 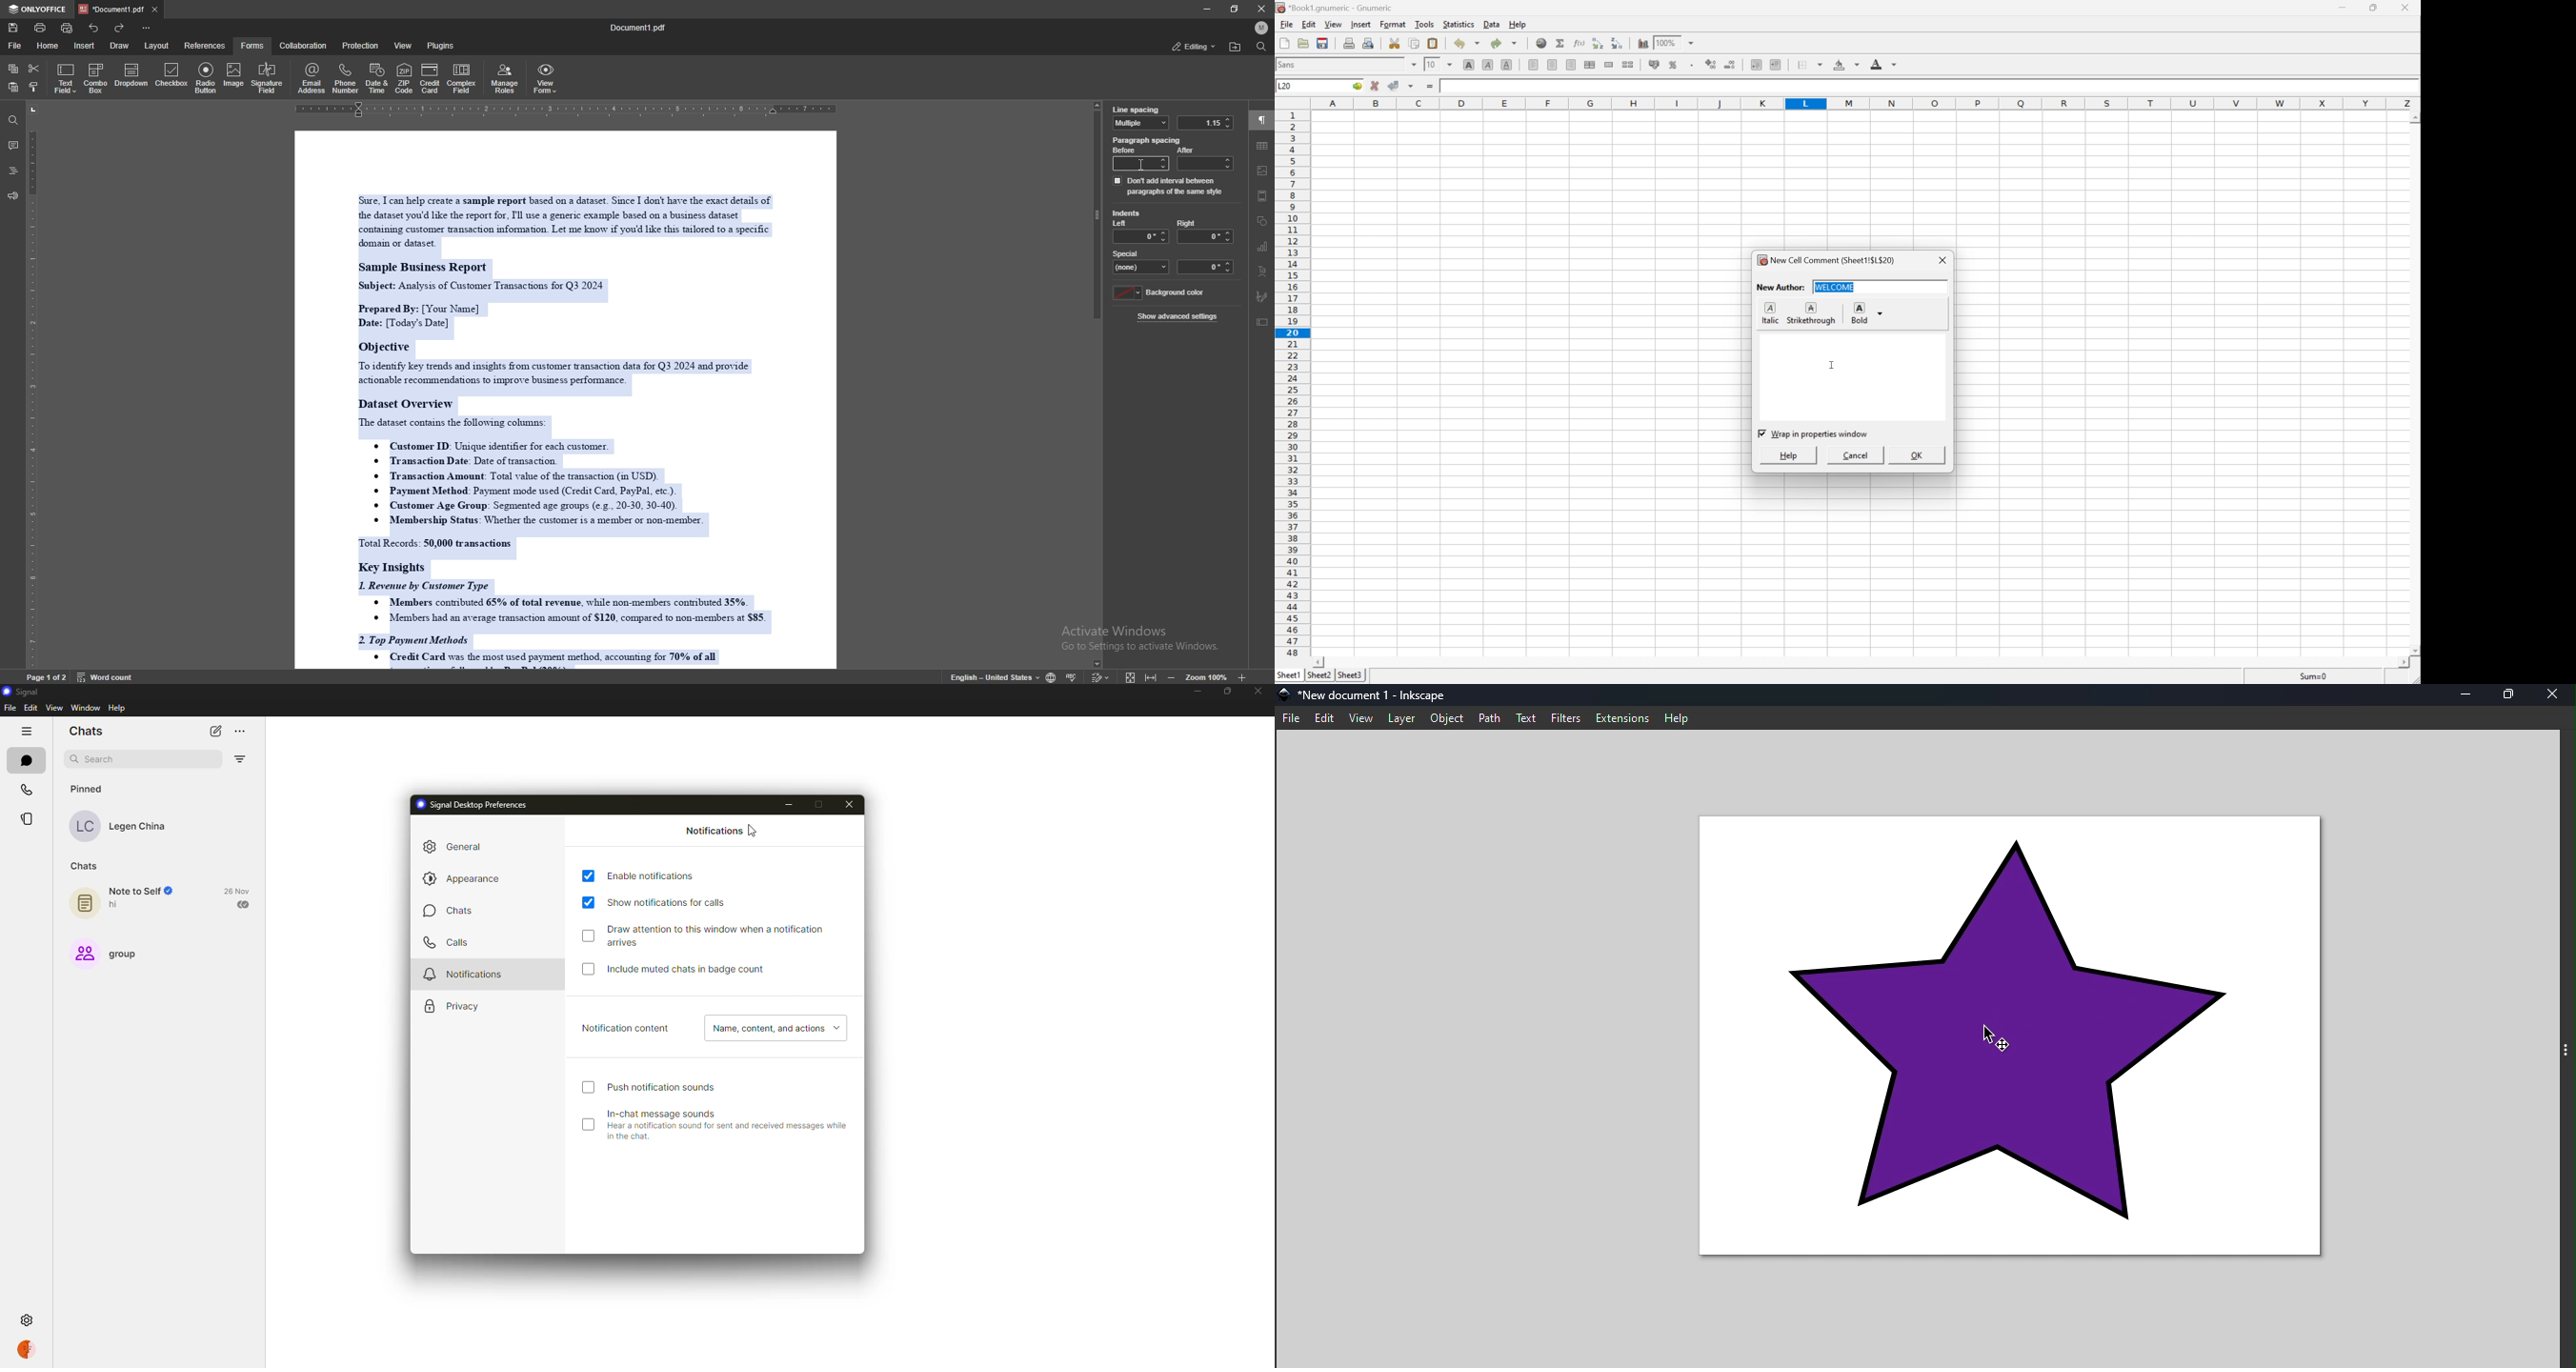 What do you see at coordinates (1812, 313) in the screenshot?
I see `Strikethrough` at bounding box center [1812, 313].